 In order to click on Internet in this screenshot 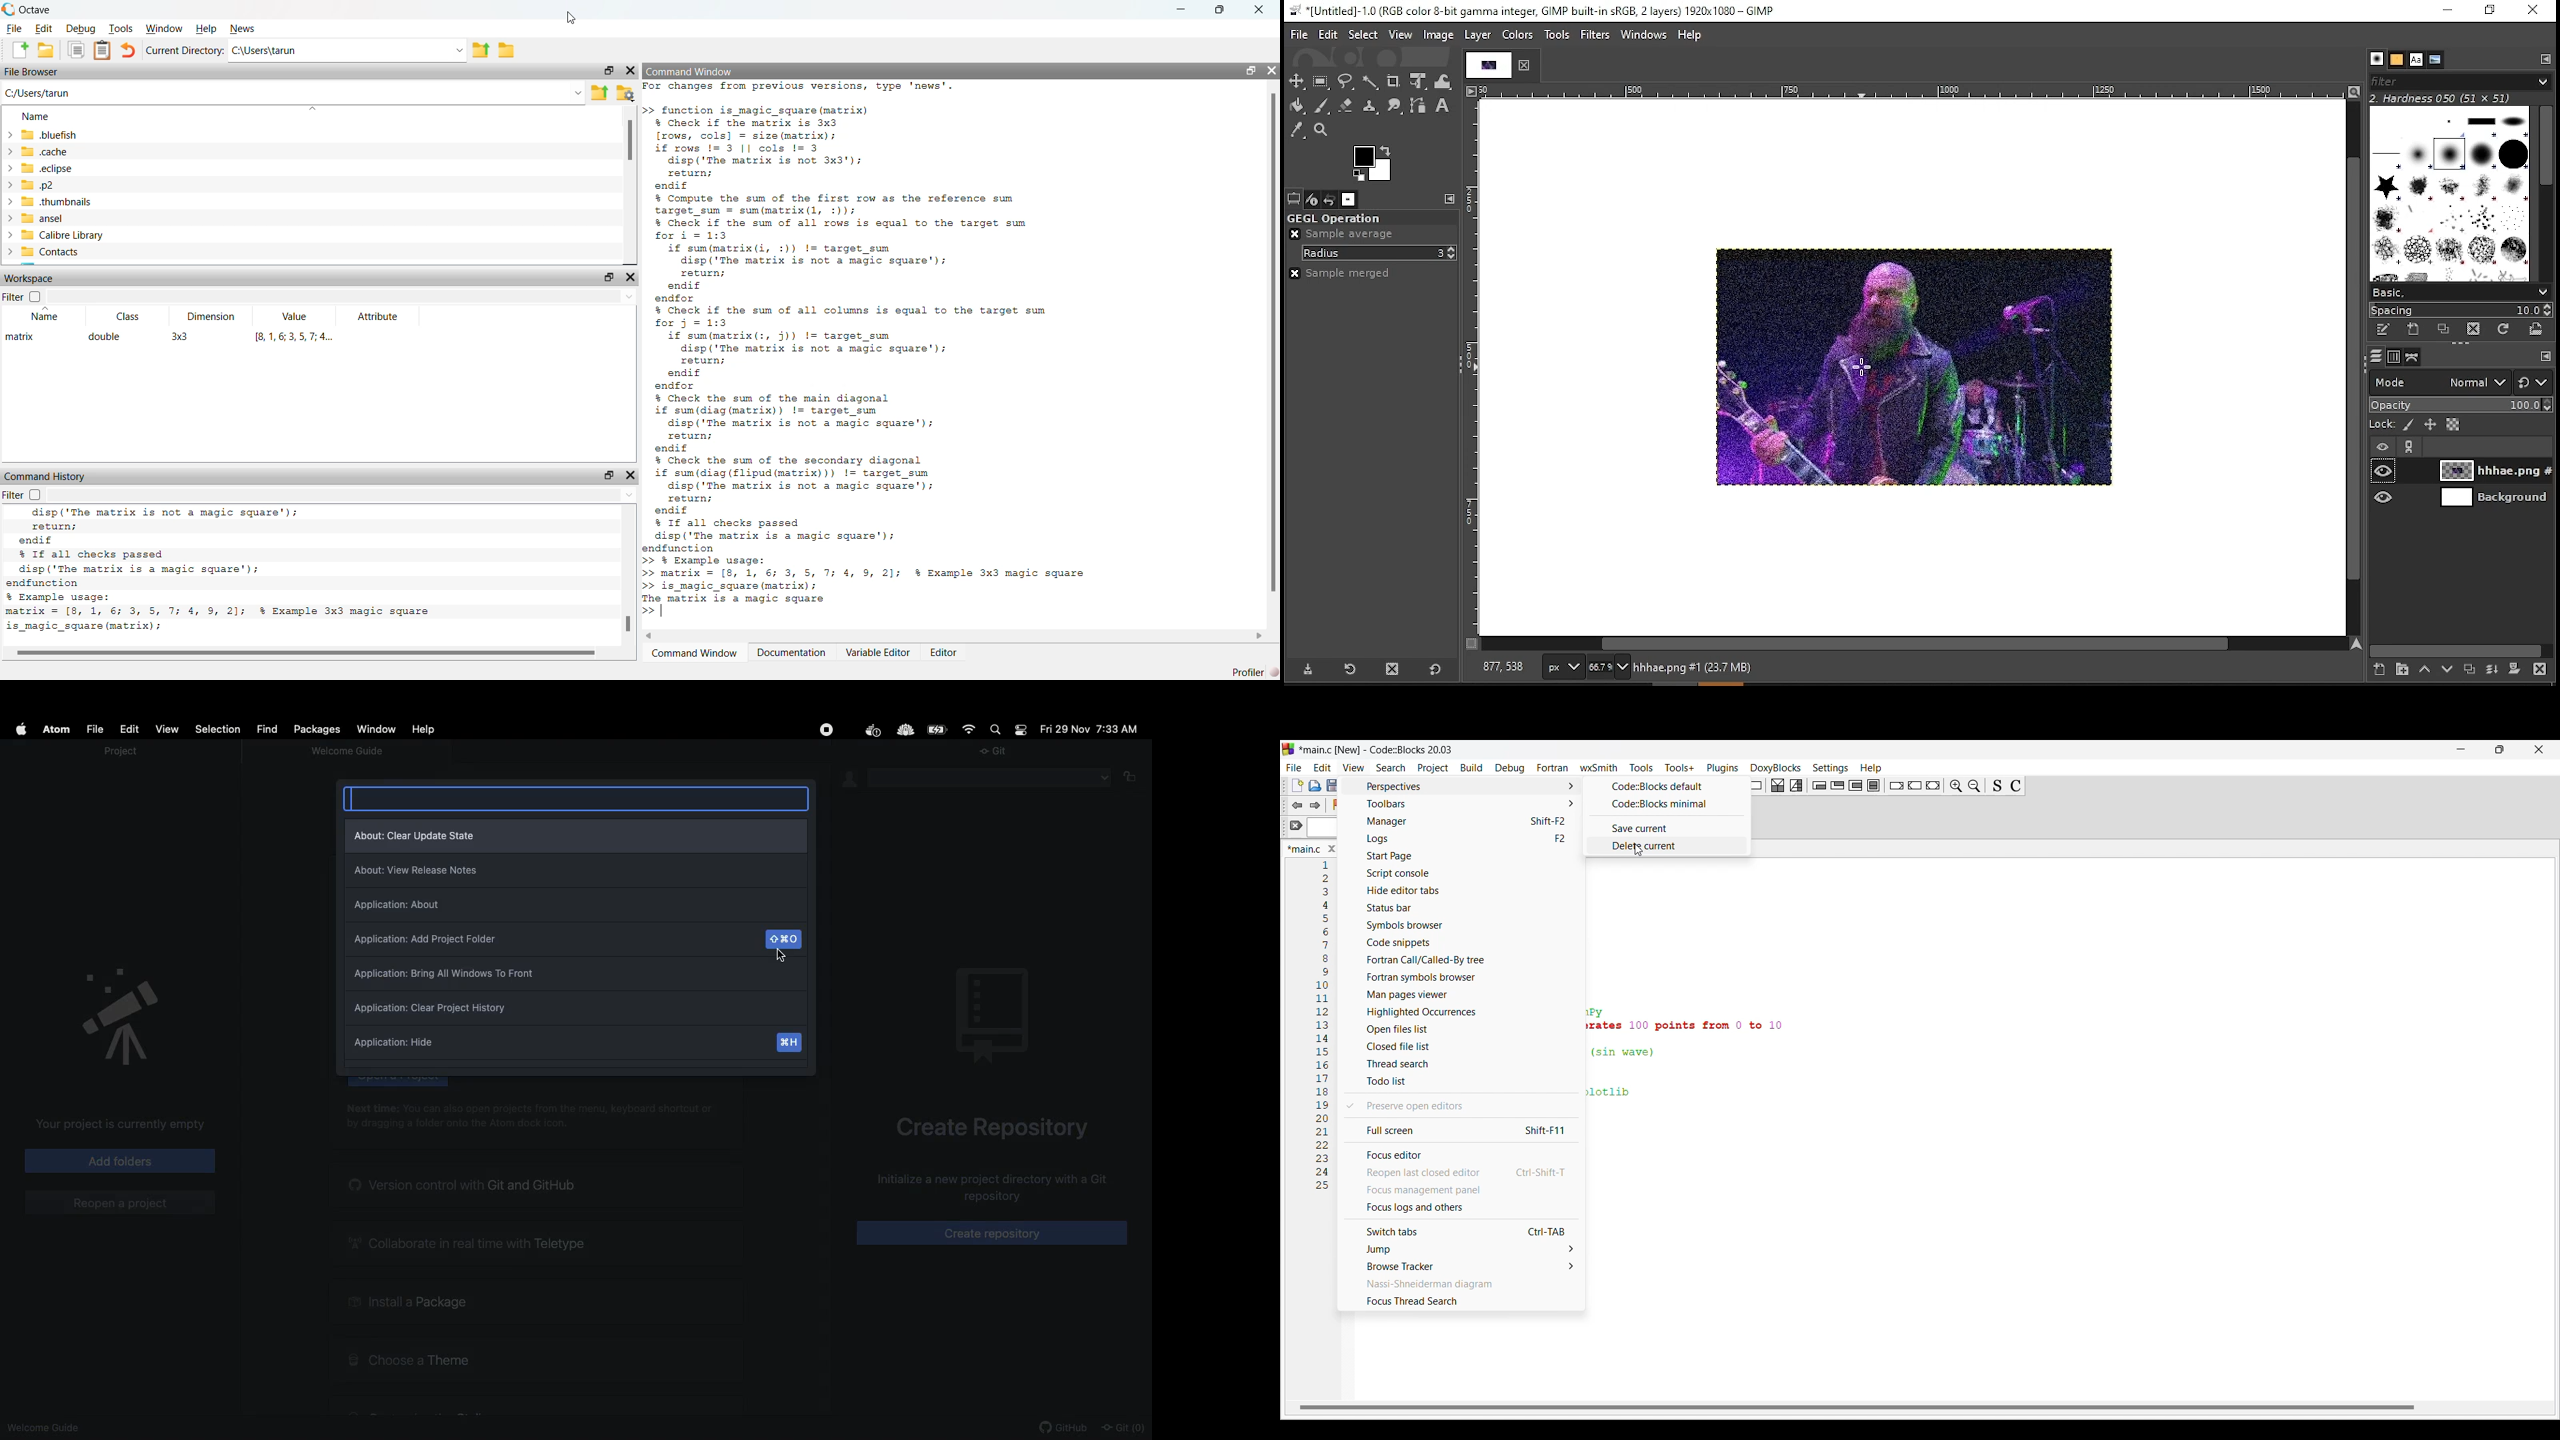, I will do `click(972, 730)`.